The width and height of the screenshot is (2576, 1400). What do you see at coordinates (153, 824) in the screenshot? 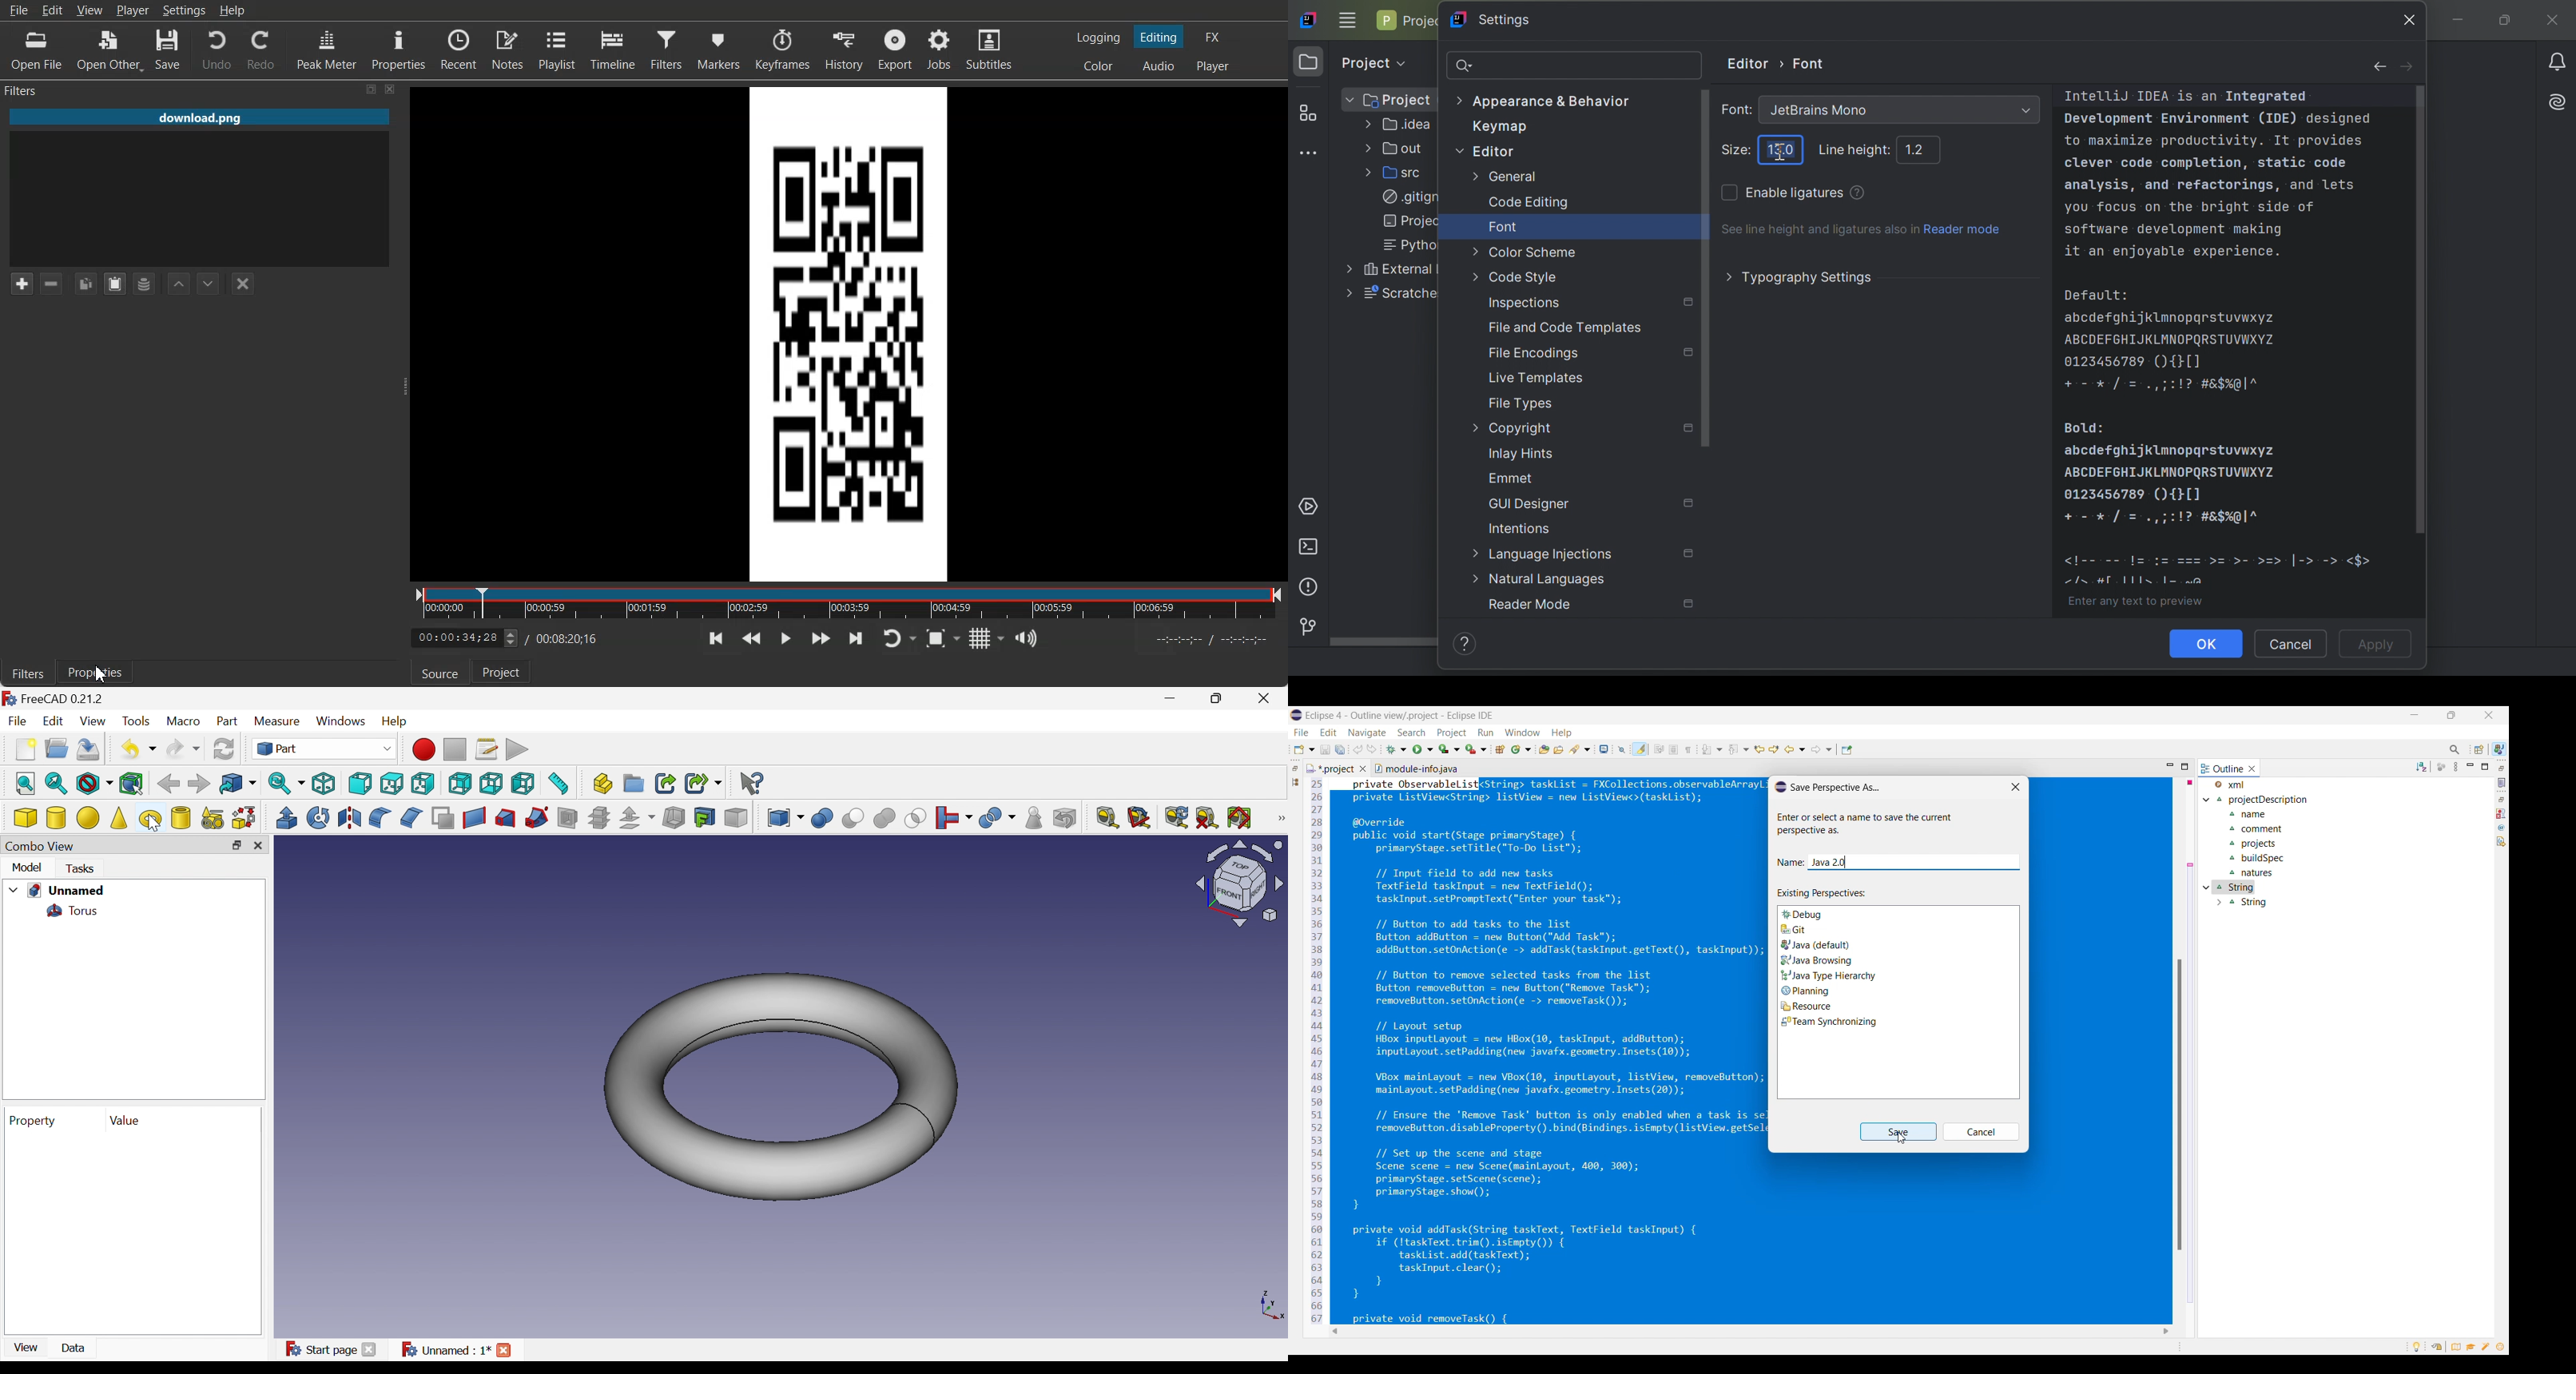
I see `cursor` at bounding box center [153, 824].